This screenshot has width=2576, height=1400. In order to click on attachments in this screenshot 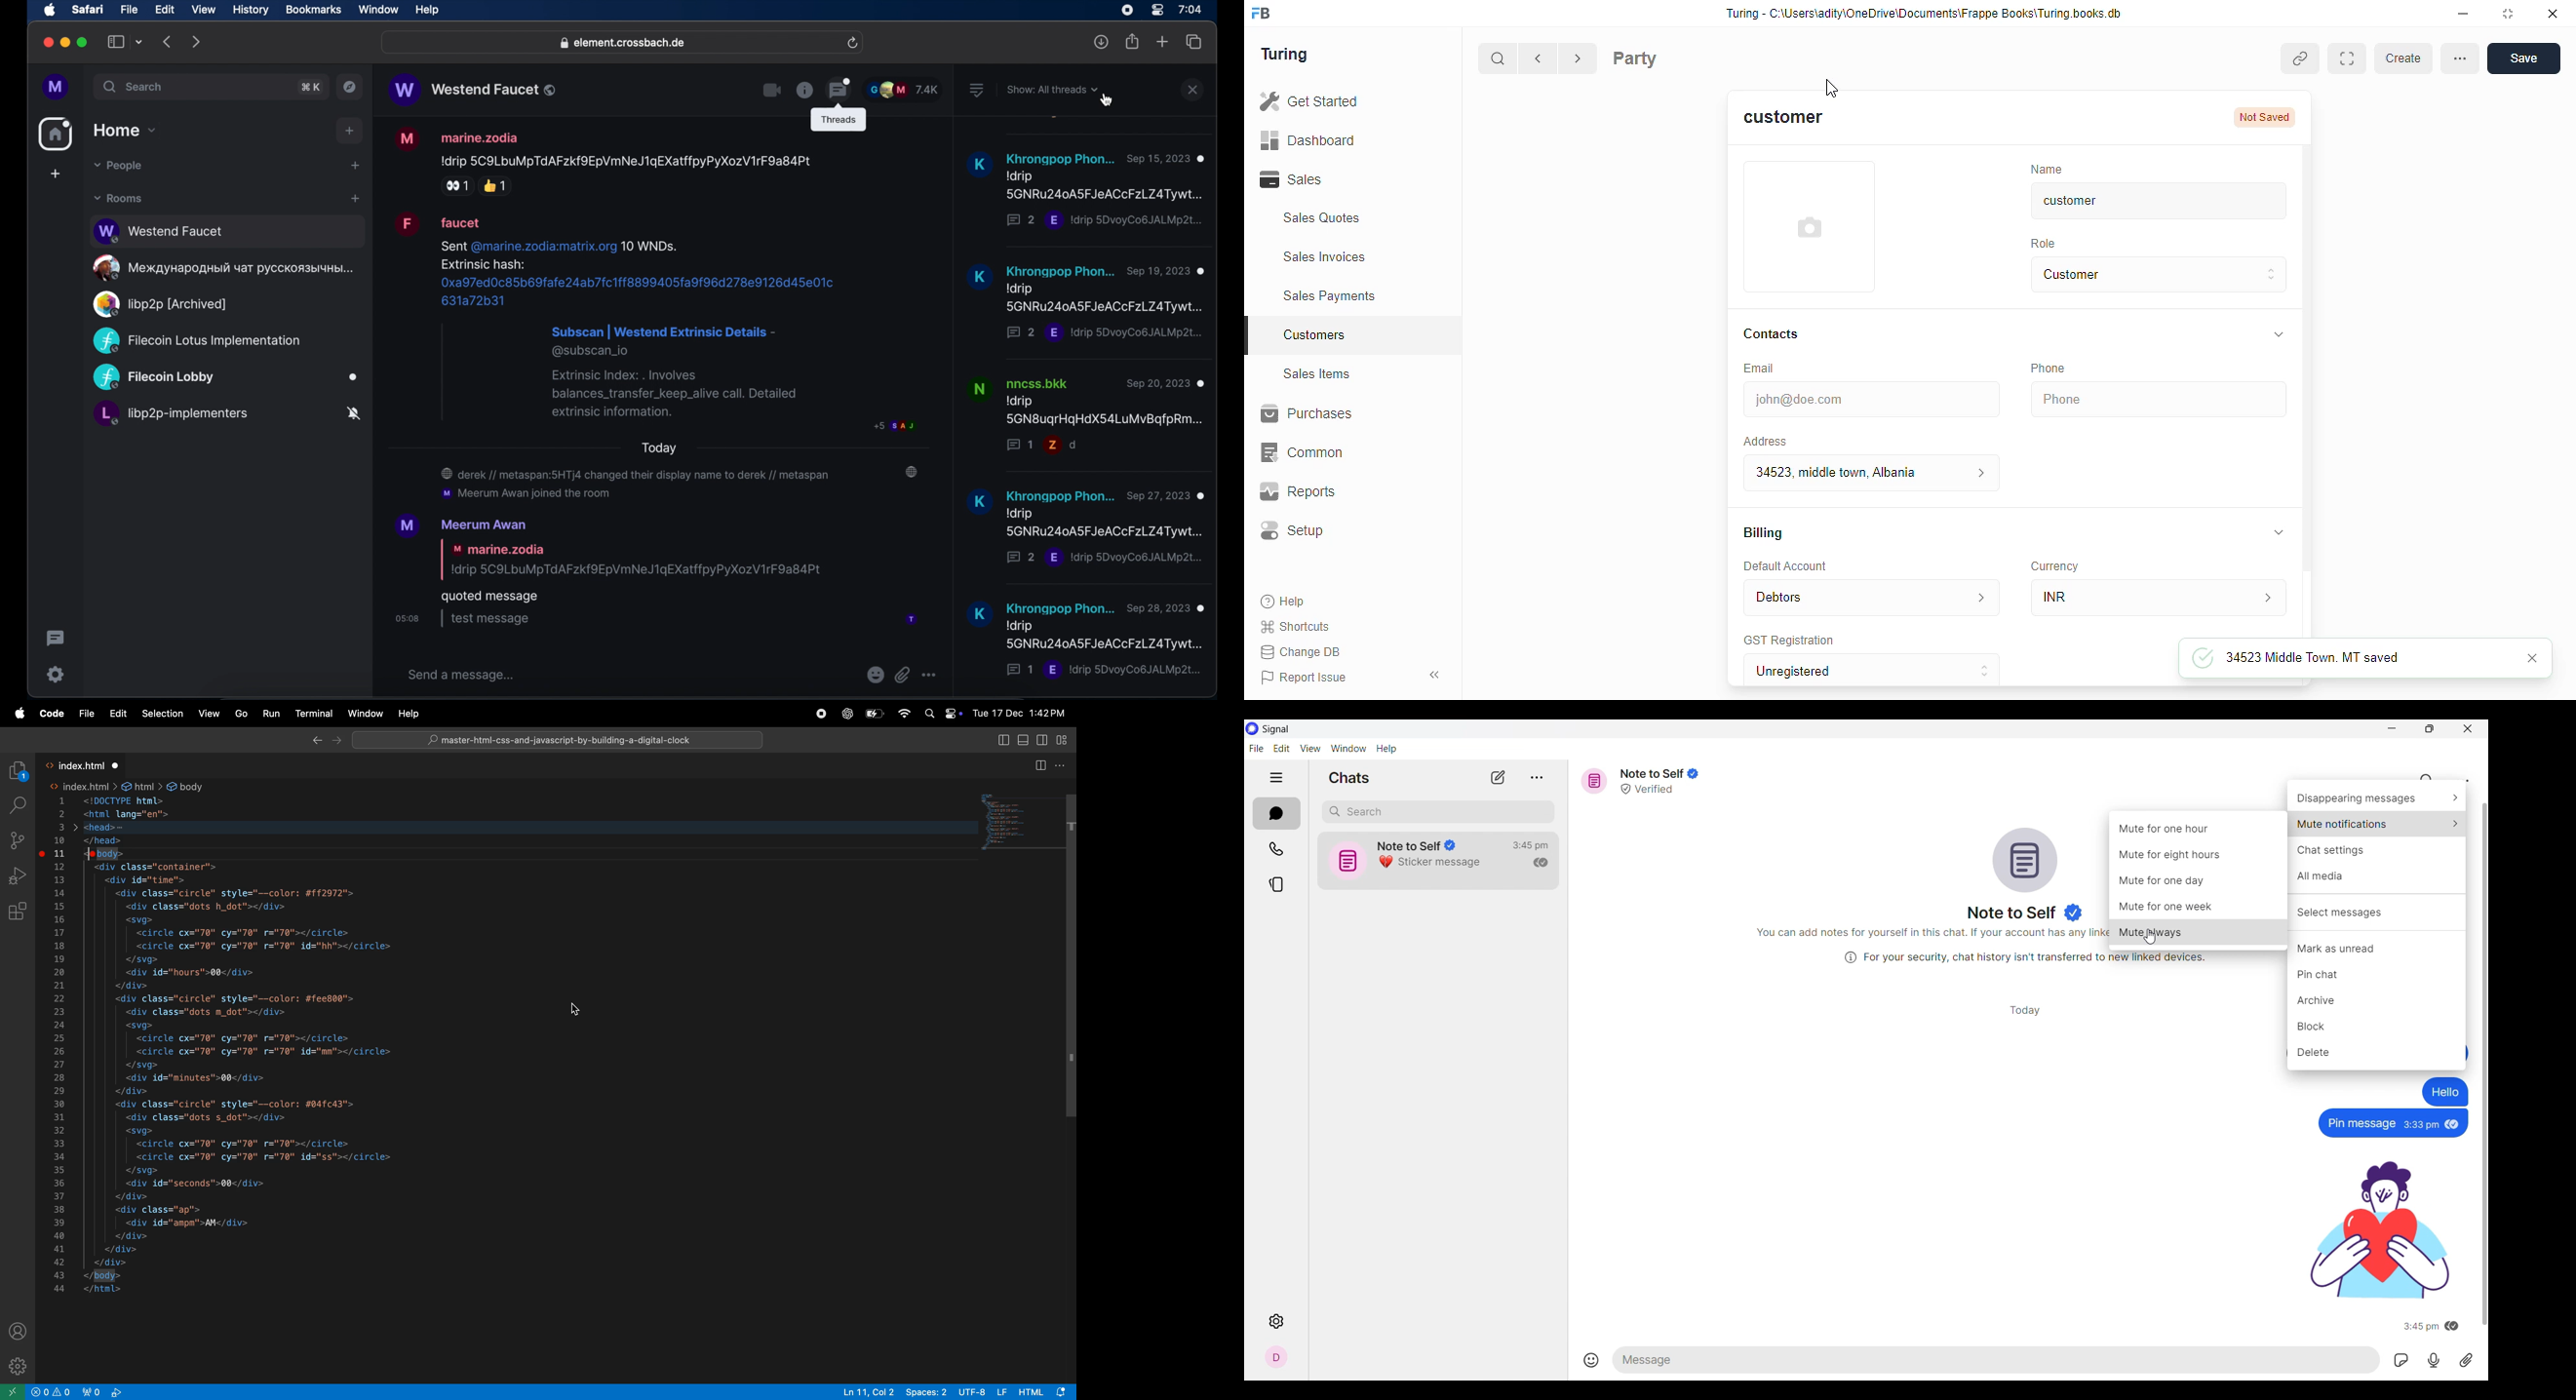, I will do `click(906, 674)`.